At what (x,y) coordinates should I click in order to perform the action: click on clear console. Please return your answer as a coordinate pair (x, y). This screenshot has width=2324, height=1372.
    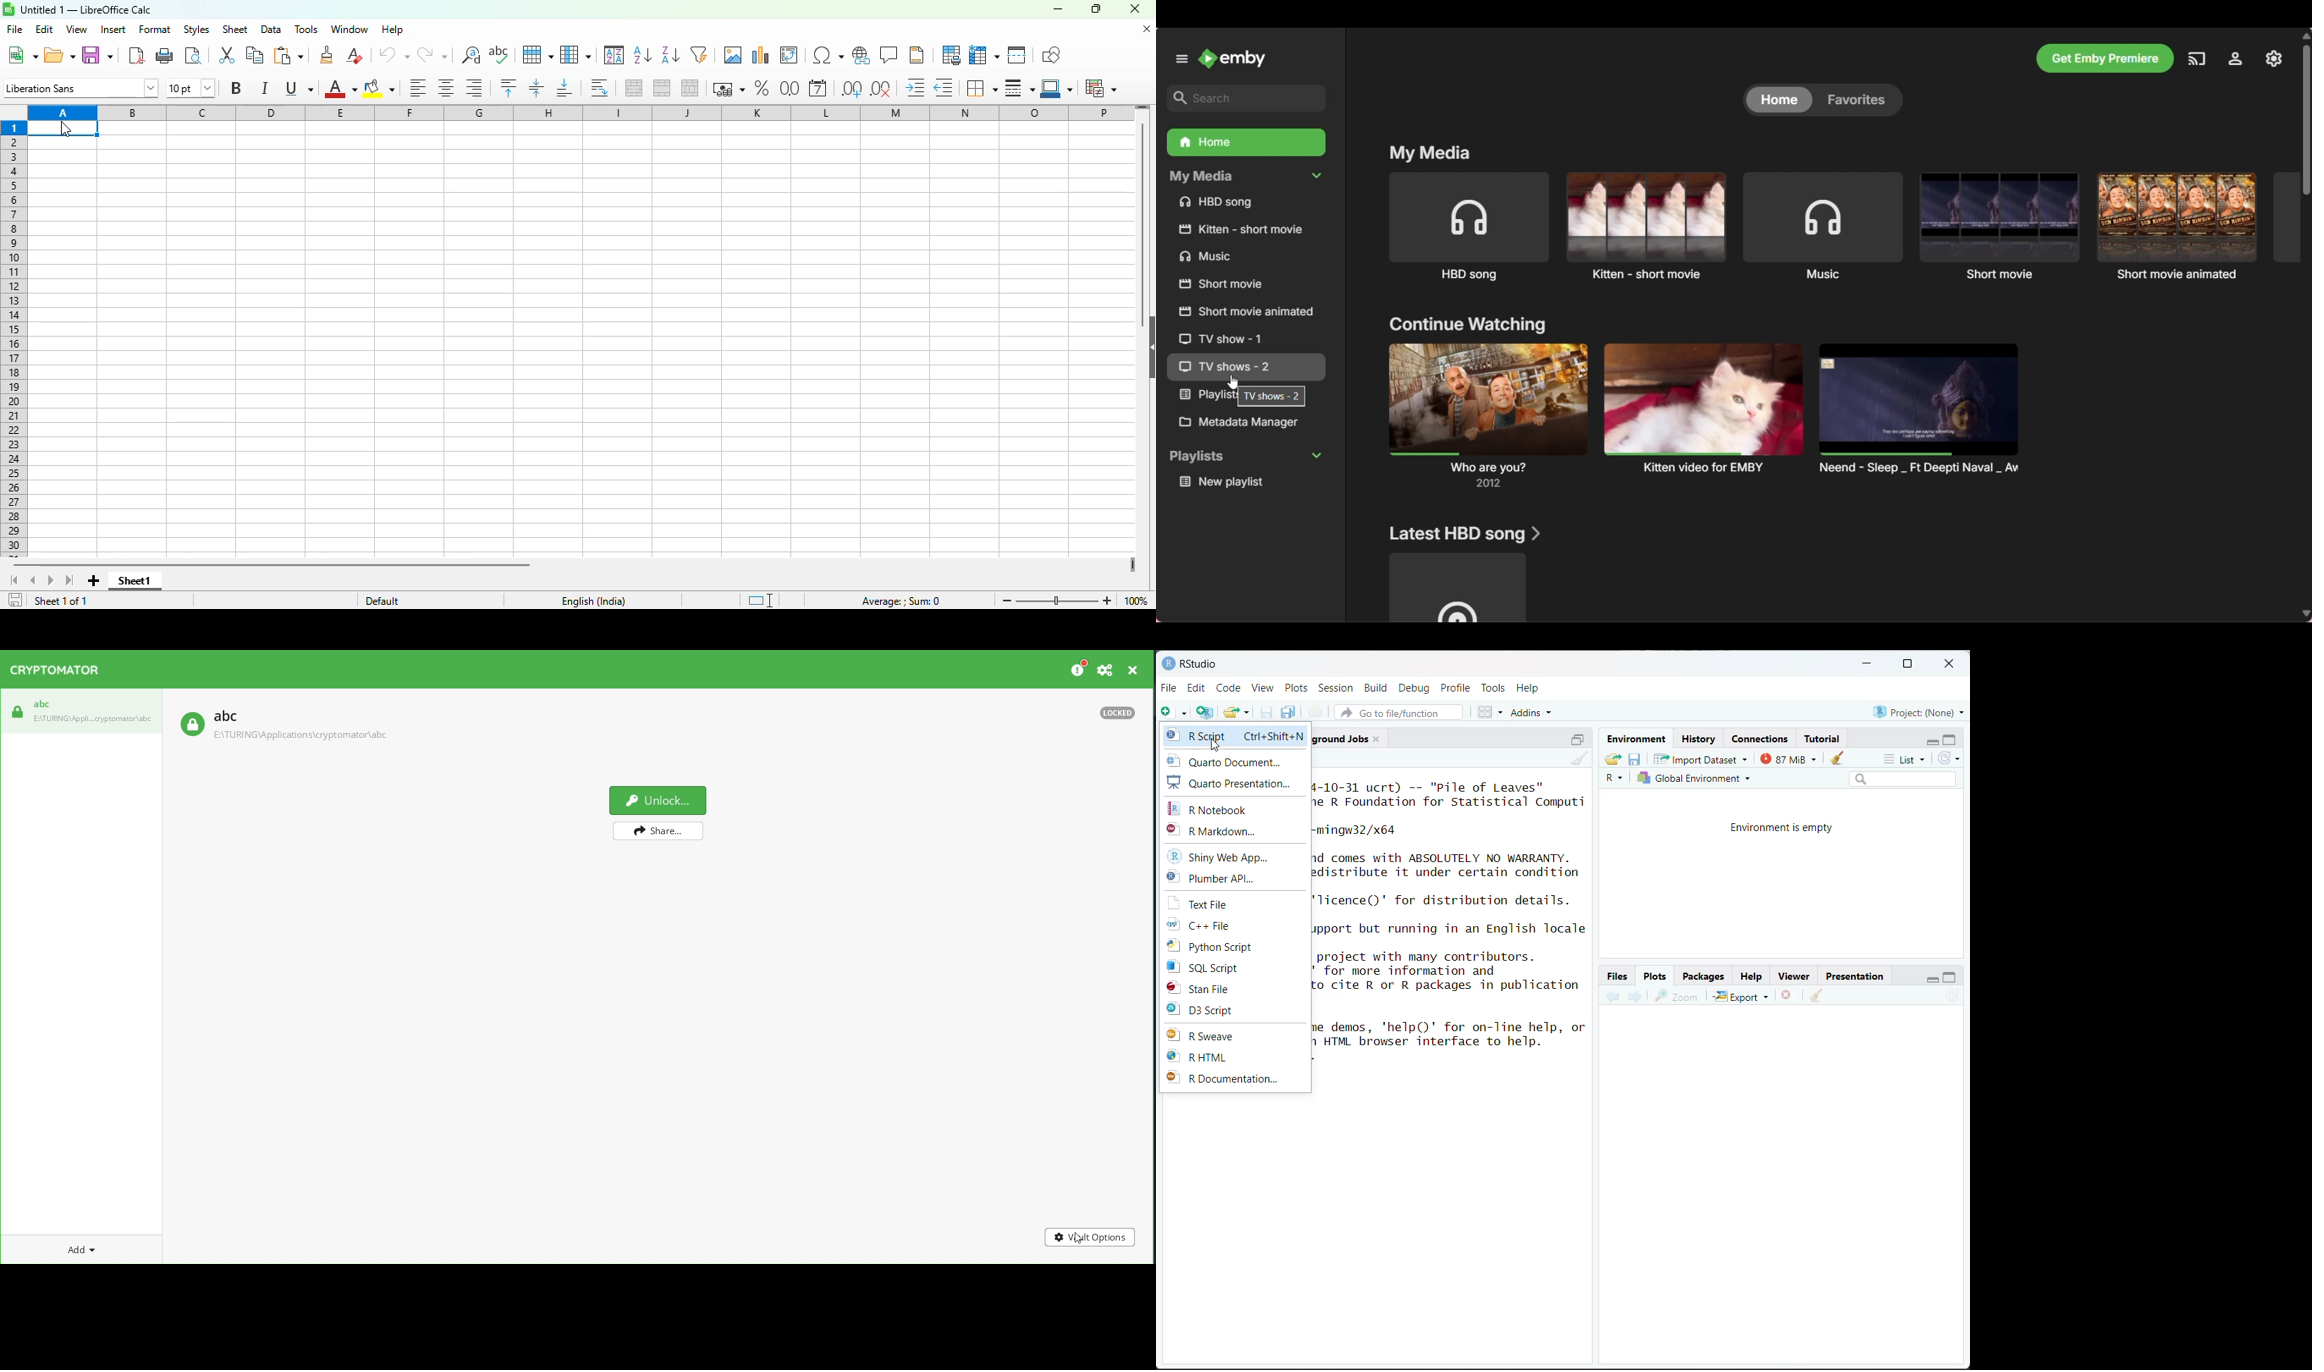
    Looking at the image, I should click on (1577, 760).